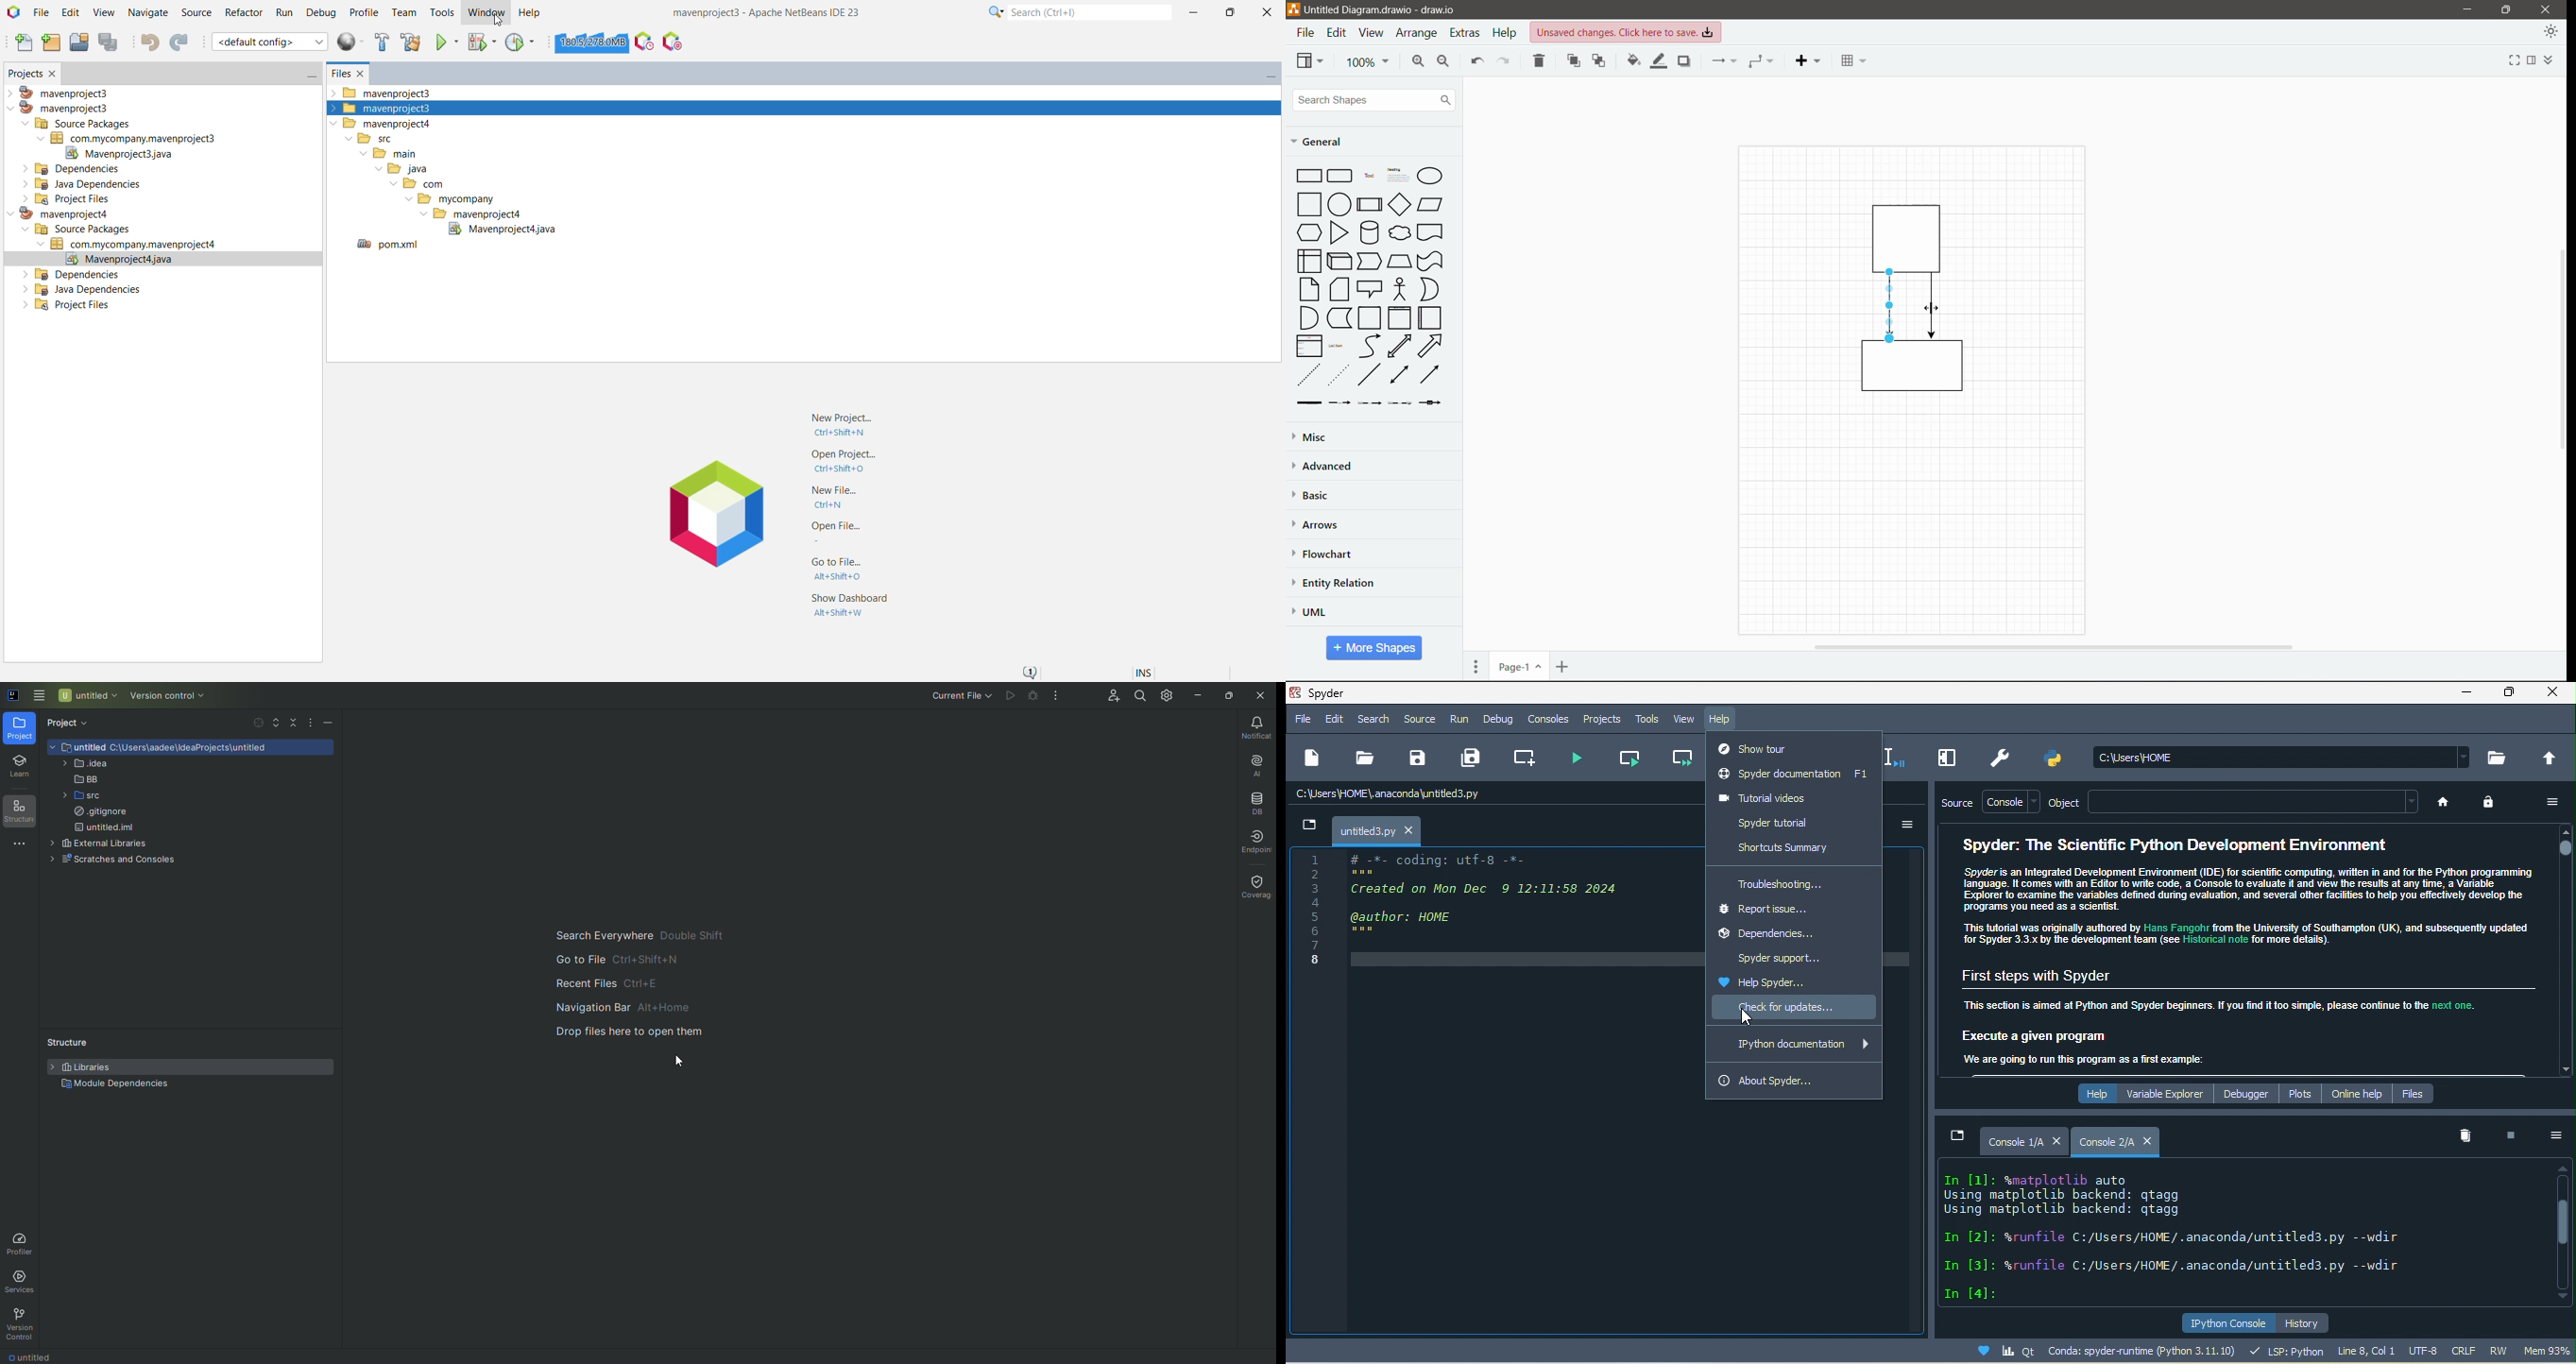  What do you see at coordinates (1369, 203) in the screenshot?
I see `Process` at bounding box center [1369, 203].